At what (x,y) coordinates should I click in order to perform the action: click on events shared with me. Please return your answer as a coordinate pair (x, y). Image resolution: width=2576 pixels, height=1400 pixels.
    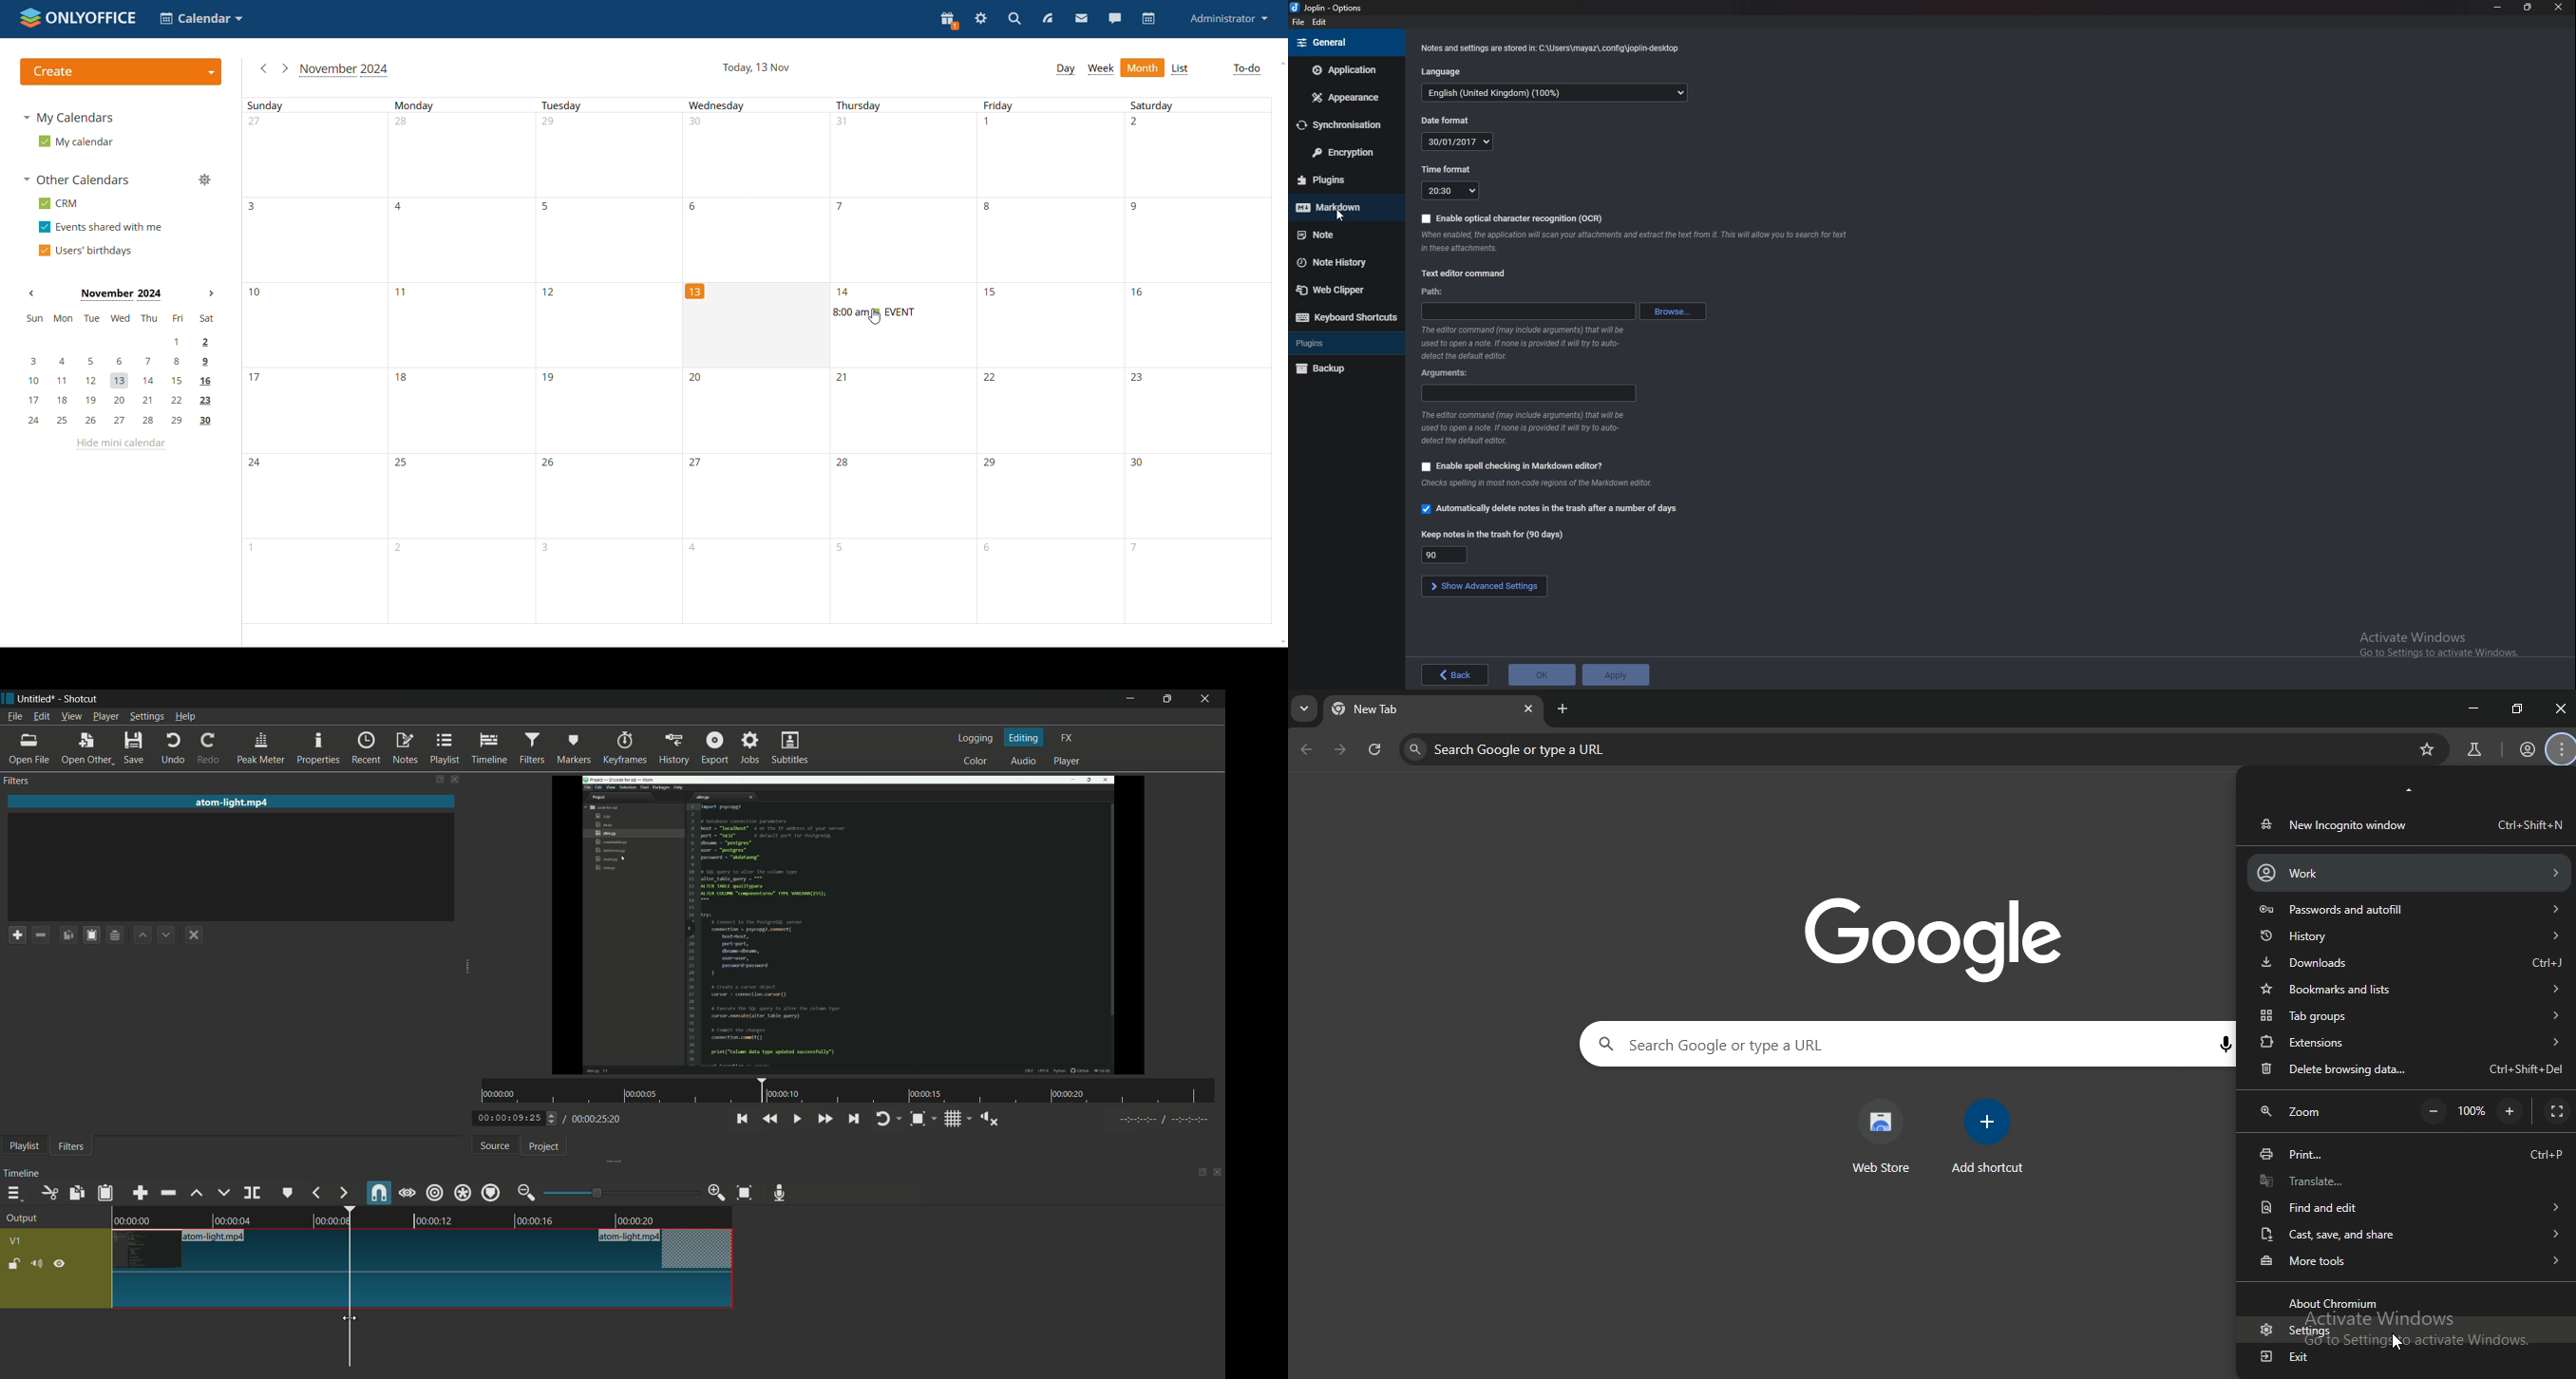
    Looking at the image, I should click on (102, 227).